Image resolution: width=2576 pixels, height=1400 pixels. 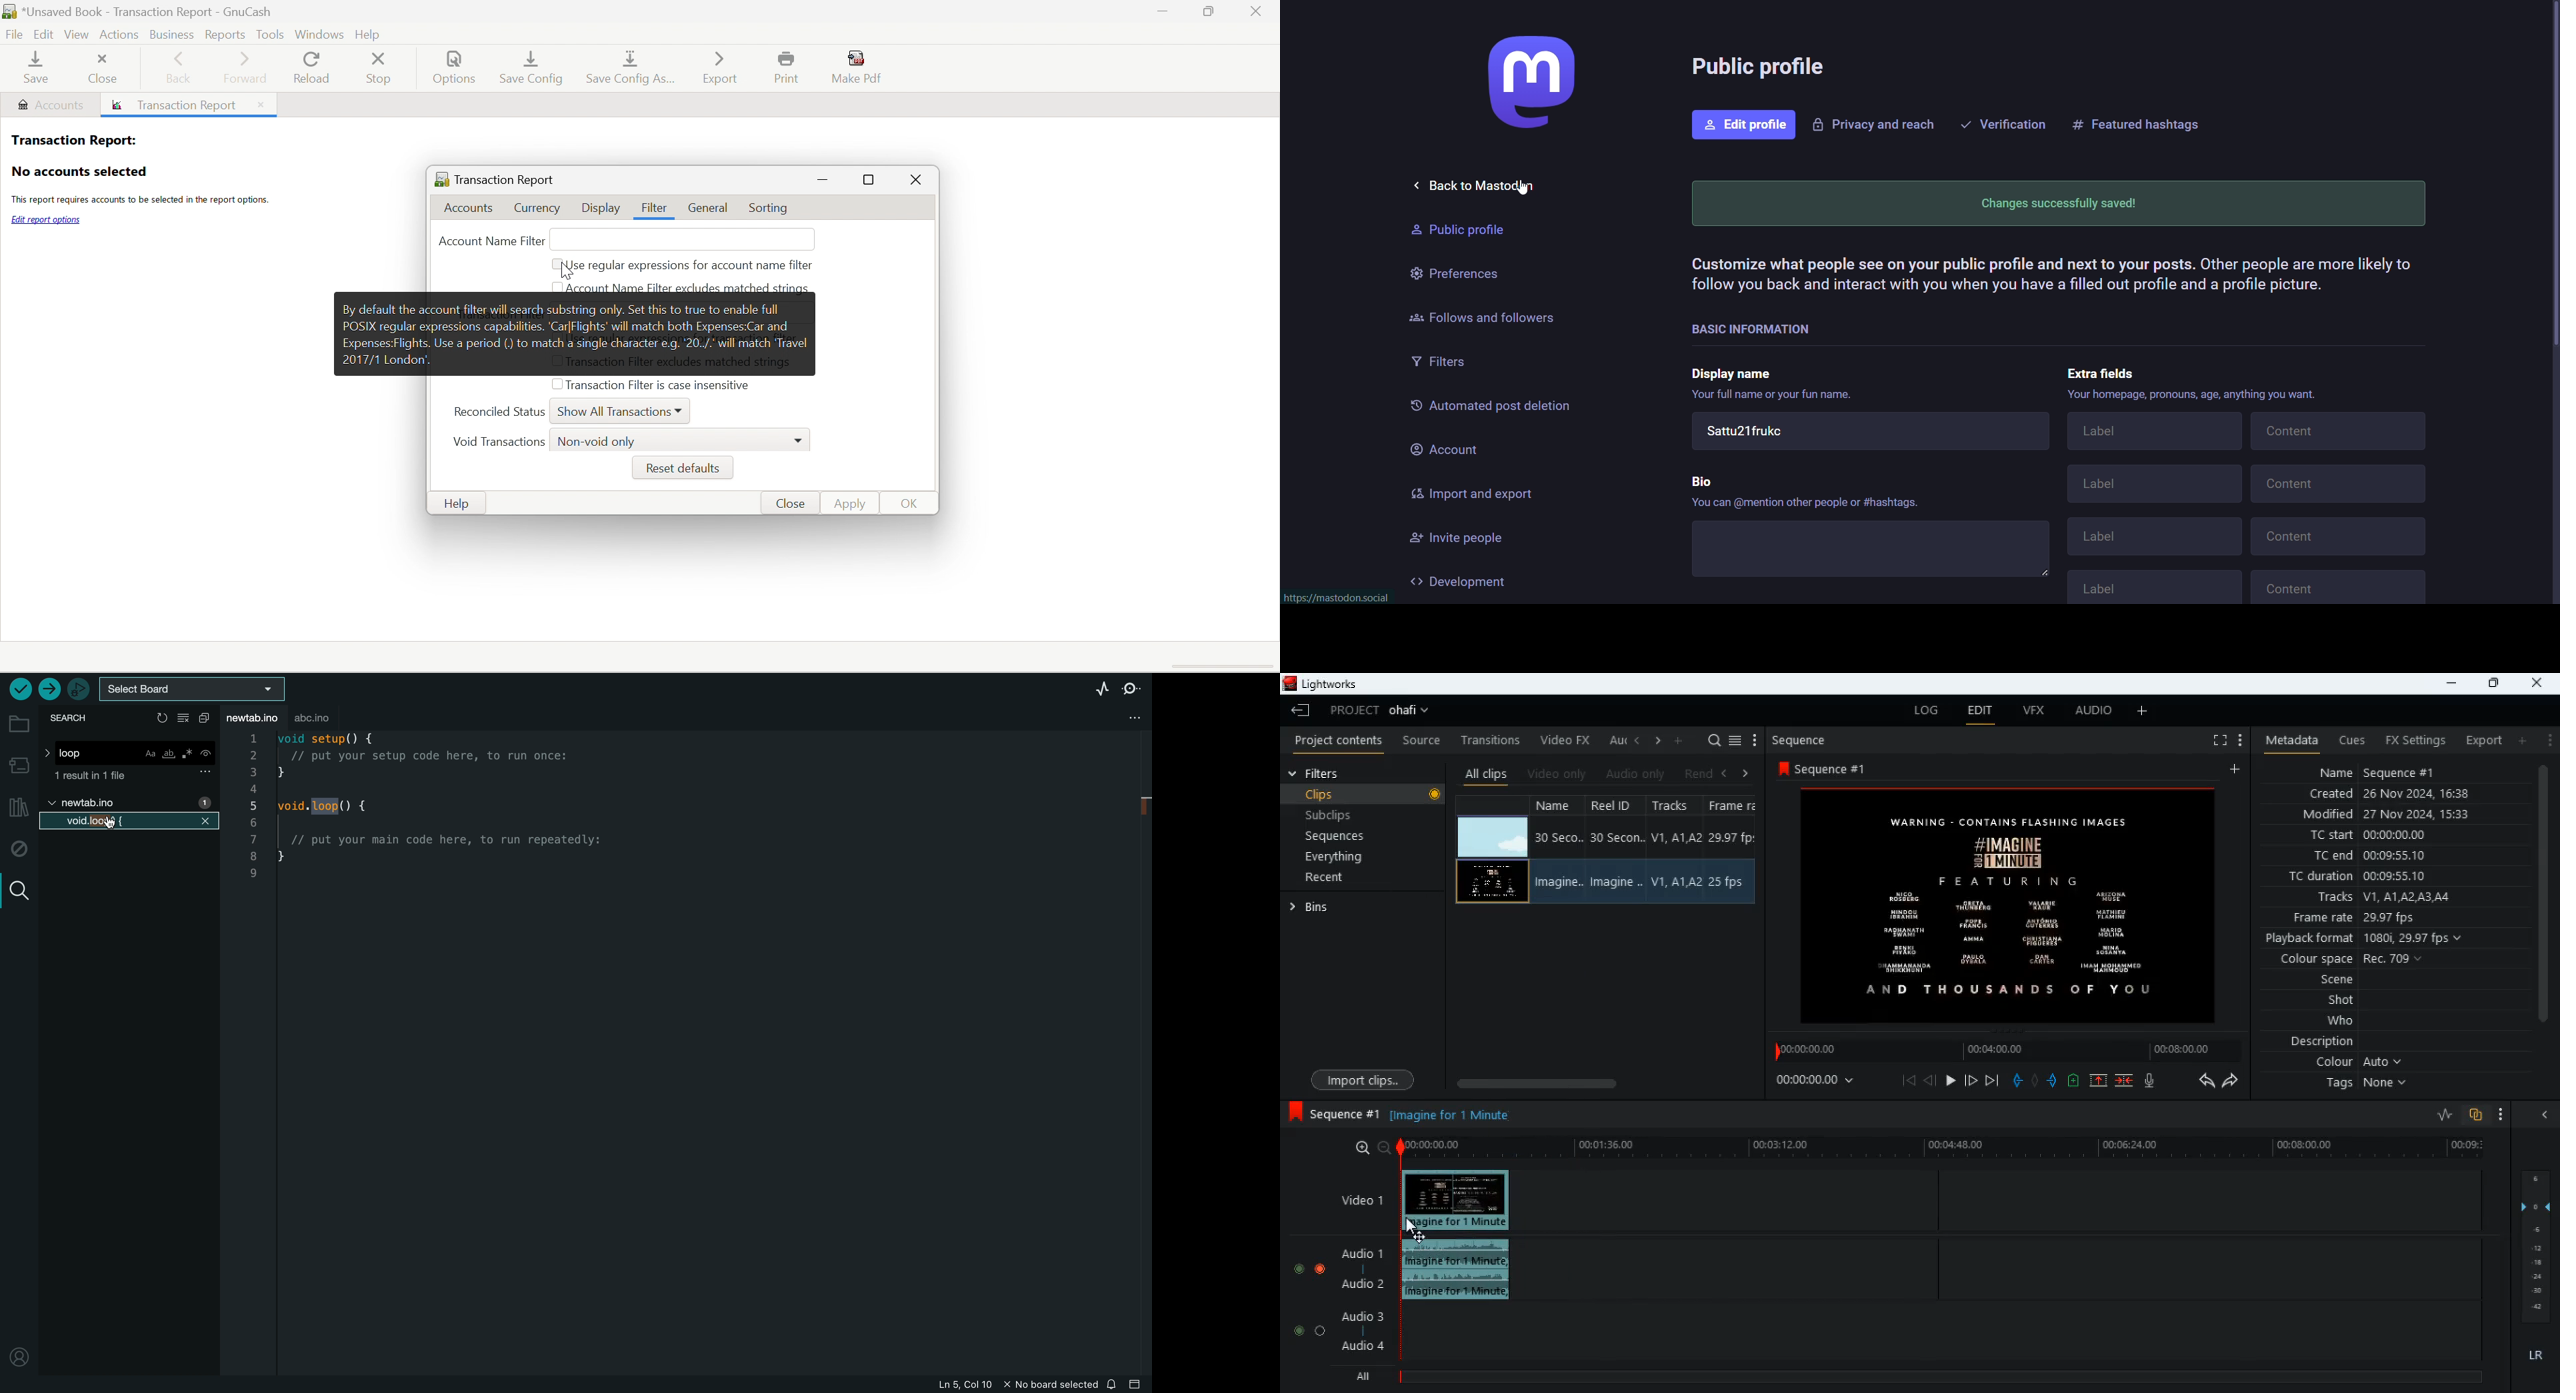 I want to click on Changes successfully saved!, so click(x=2055, y=203).